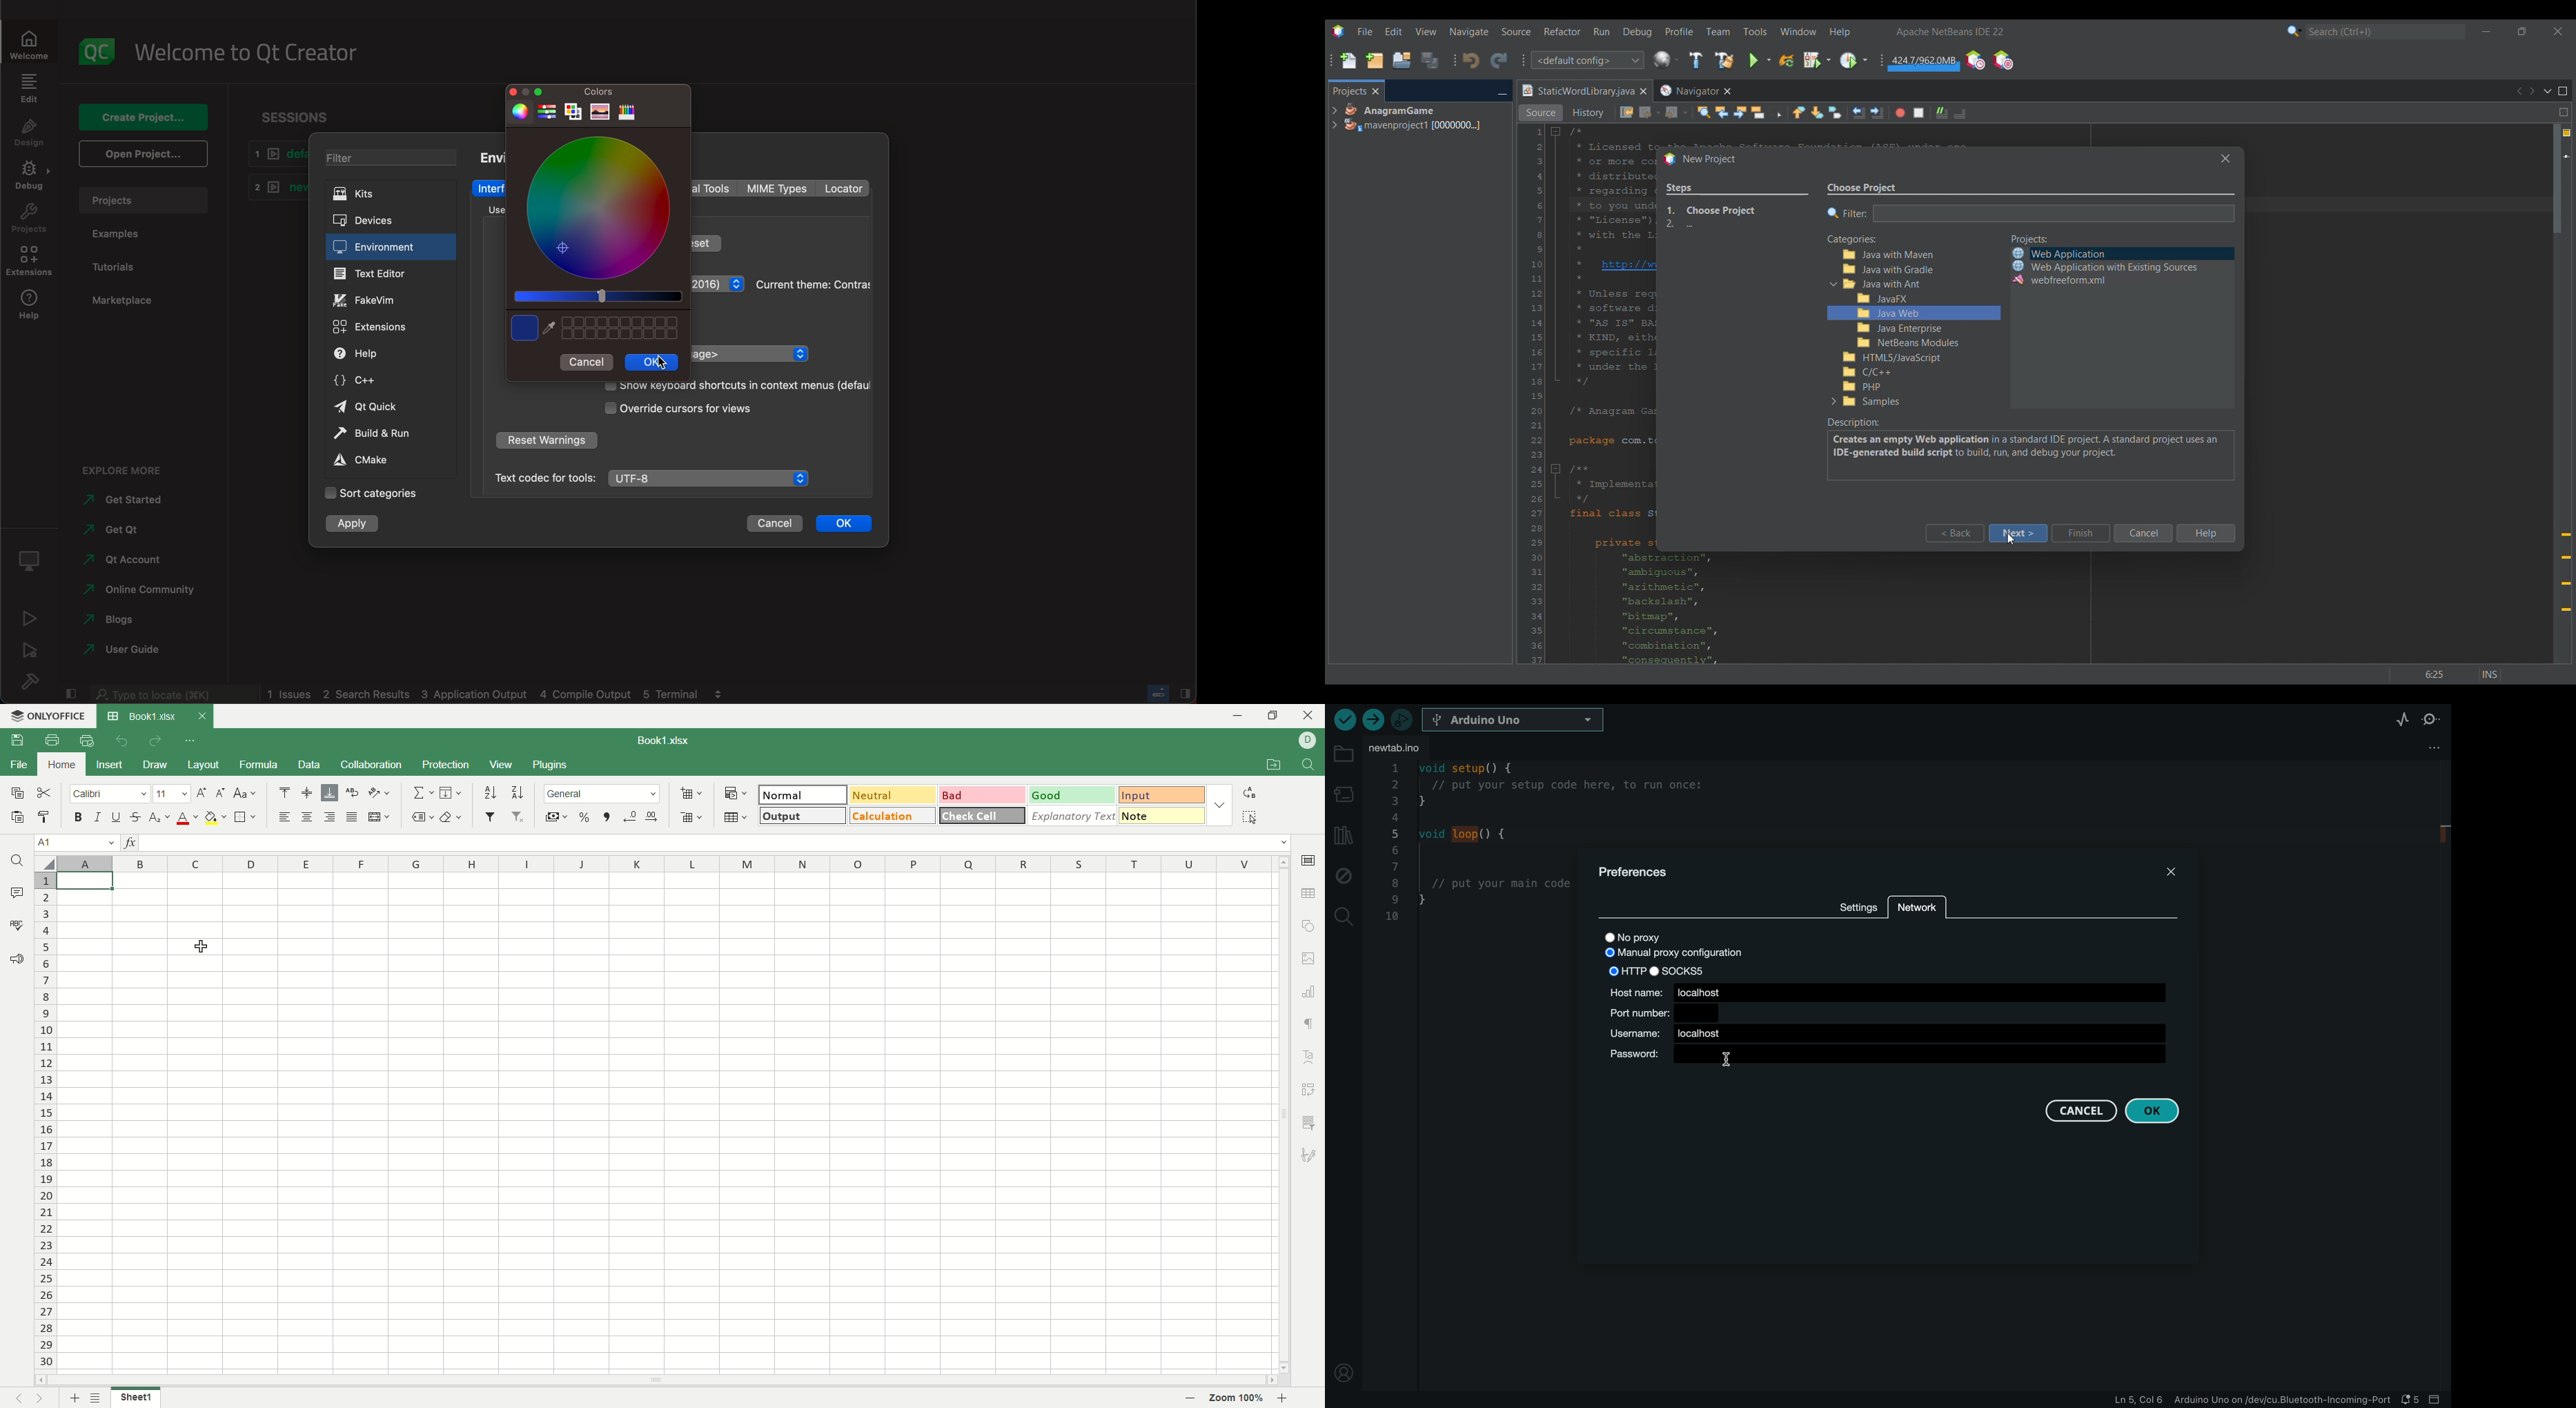  Describe the element at coordinates (1856, 904) in the screenshot. I see `settings` at that location.